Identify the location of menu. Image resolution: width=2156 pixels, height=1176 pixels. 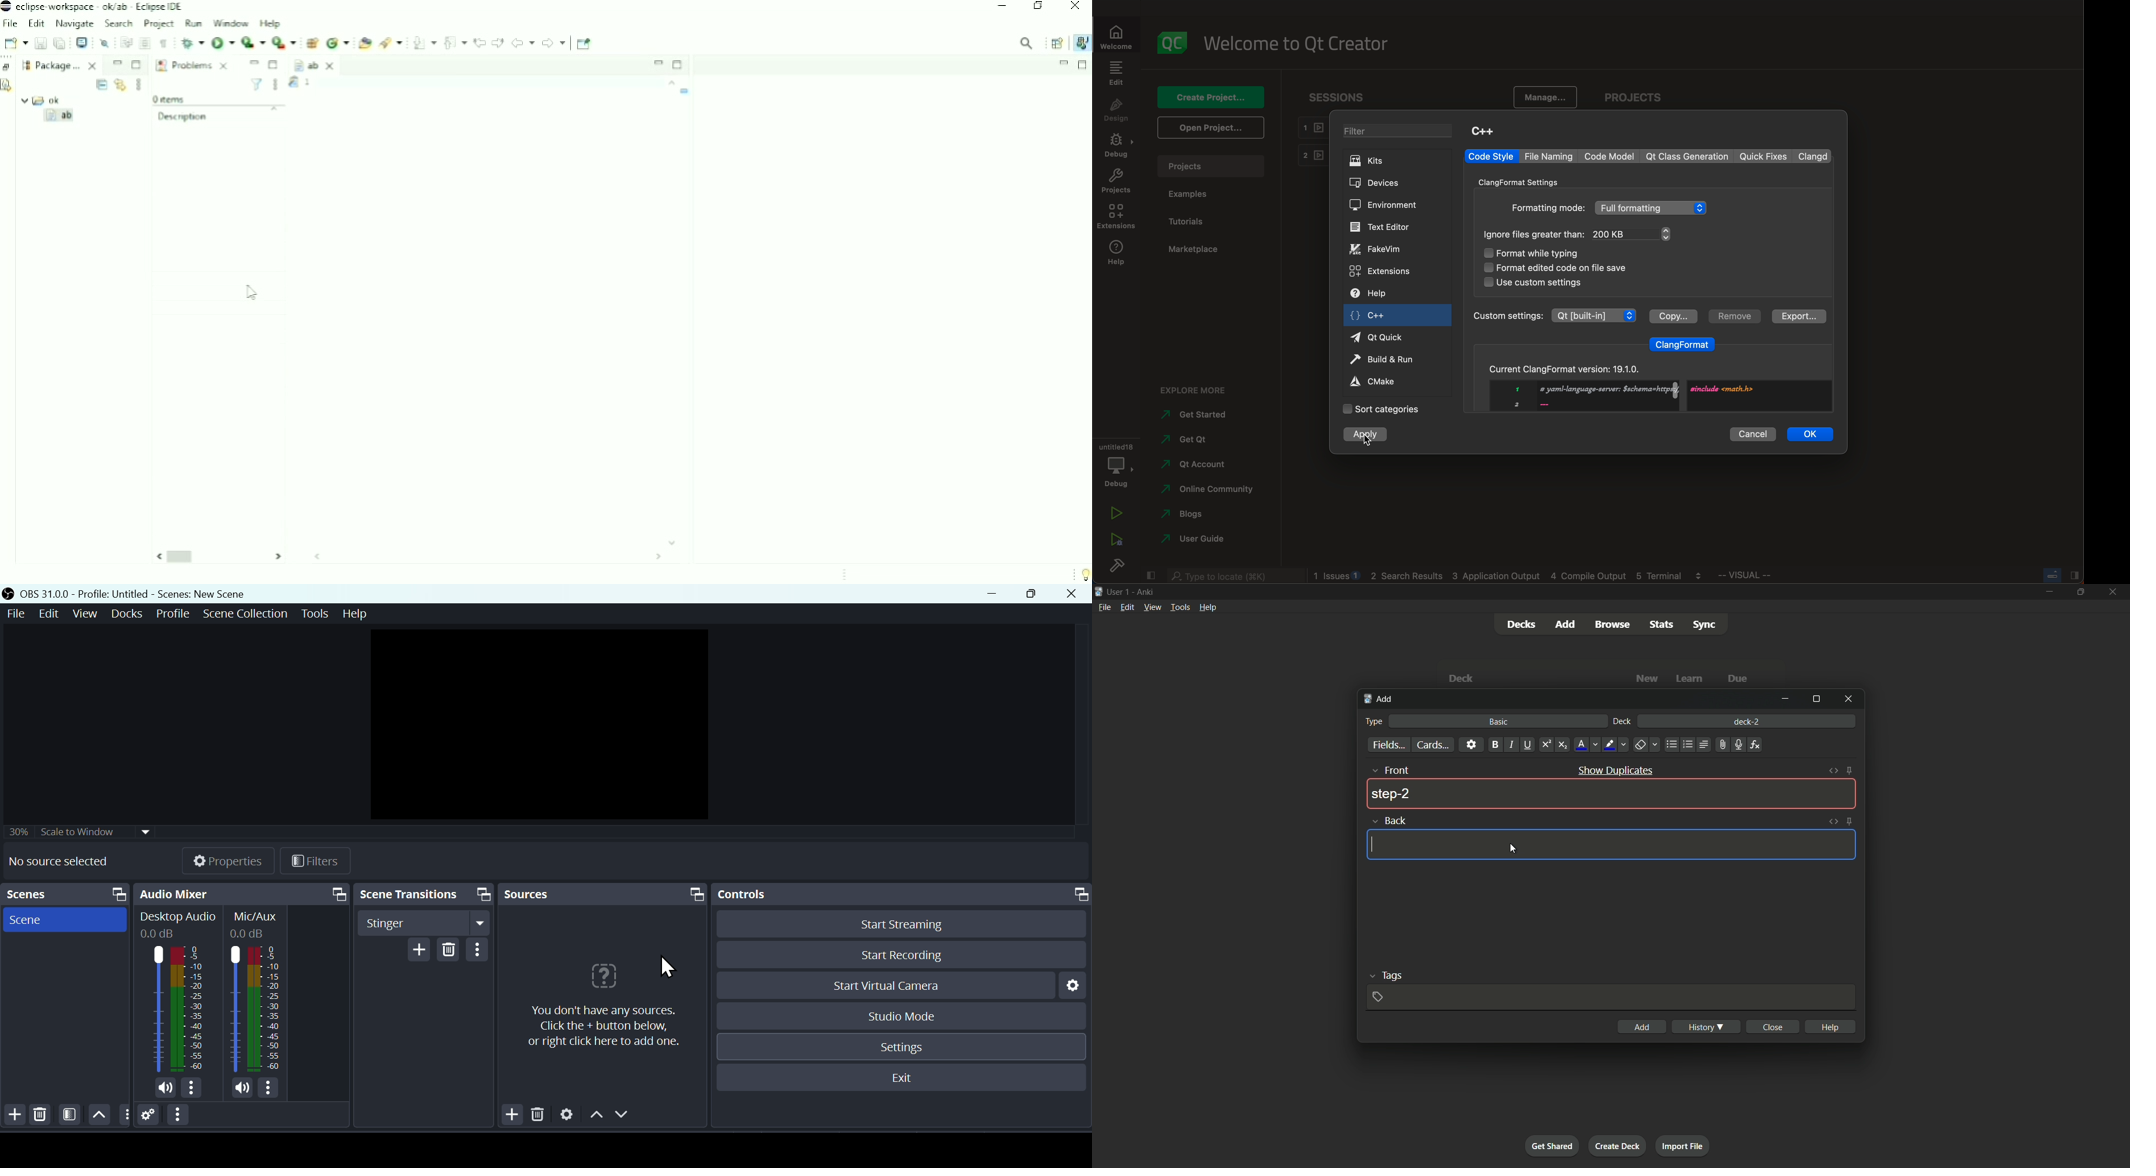
(483, 951).